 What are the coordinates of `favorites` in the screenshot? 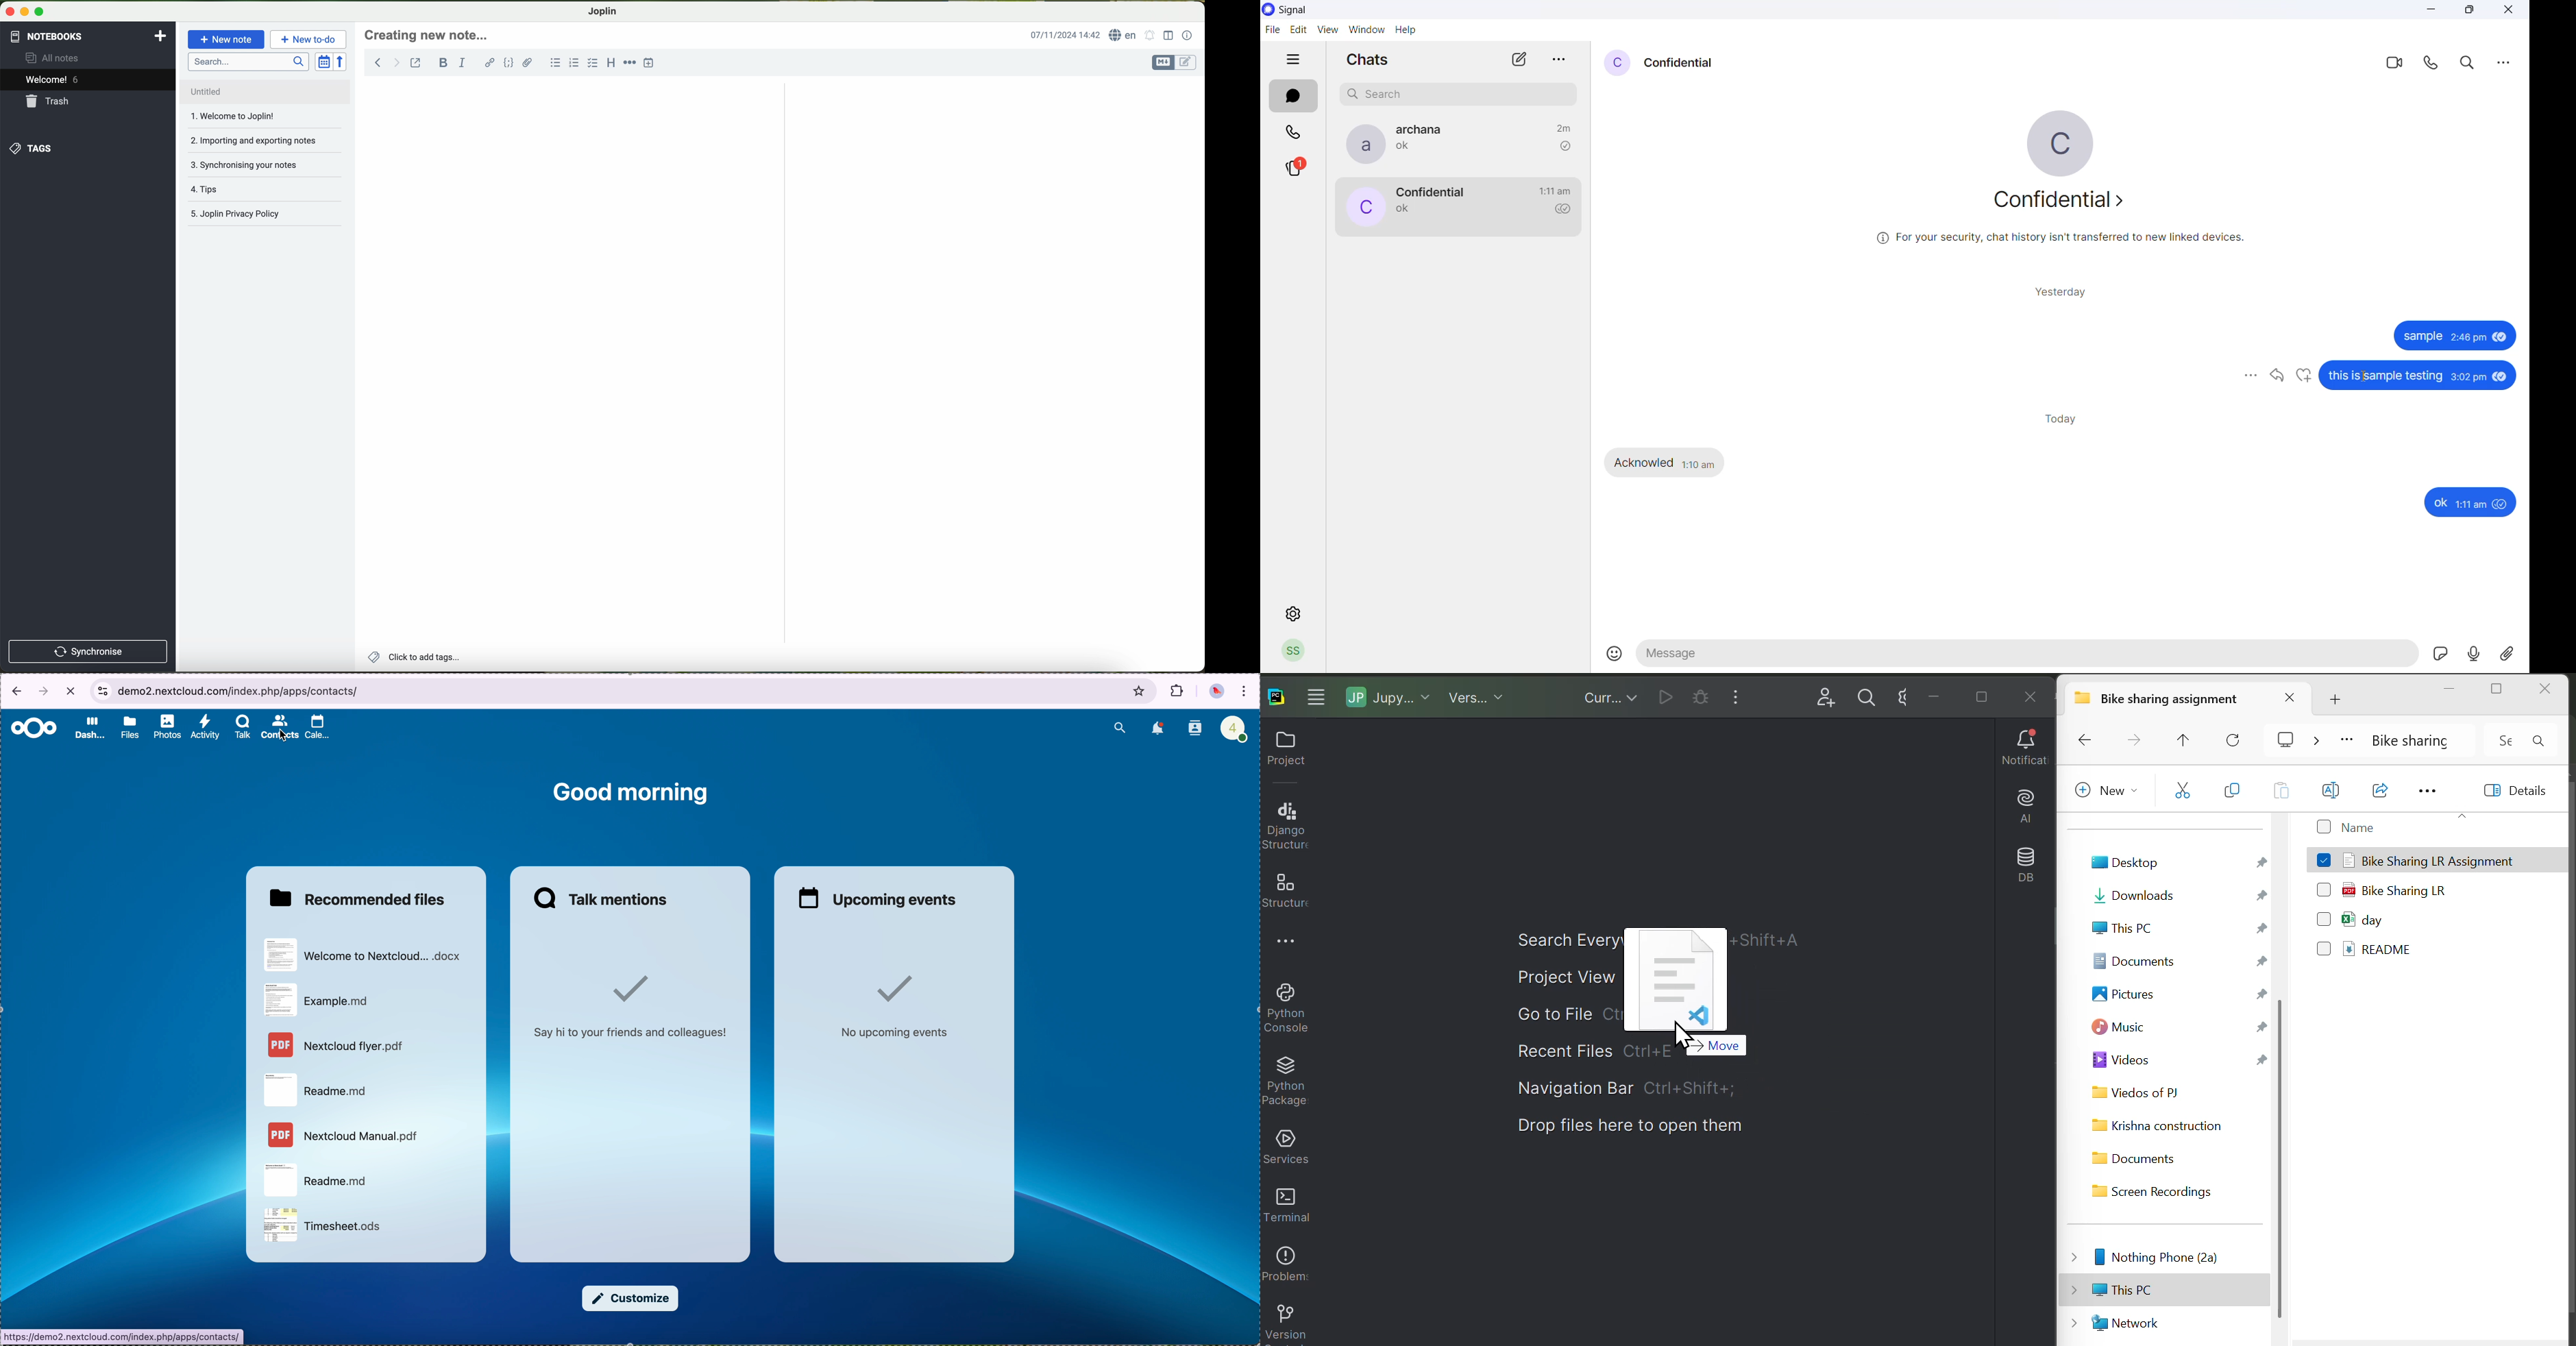 It's located at (1141, 691).